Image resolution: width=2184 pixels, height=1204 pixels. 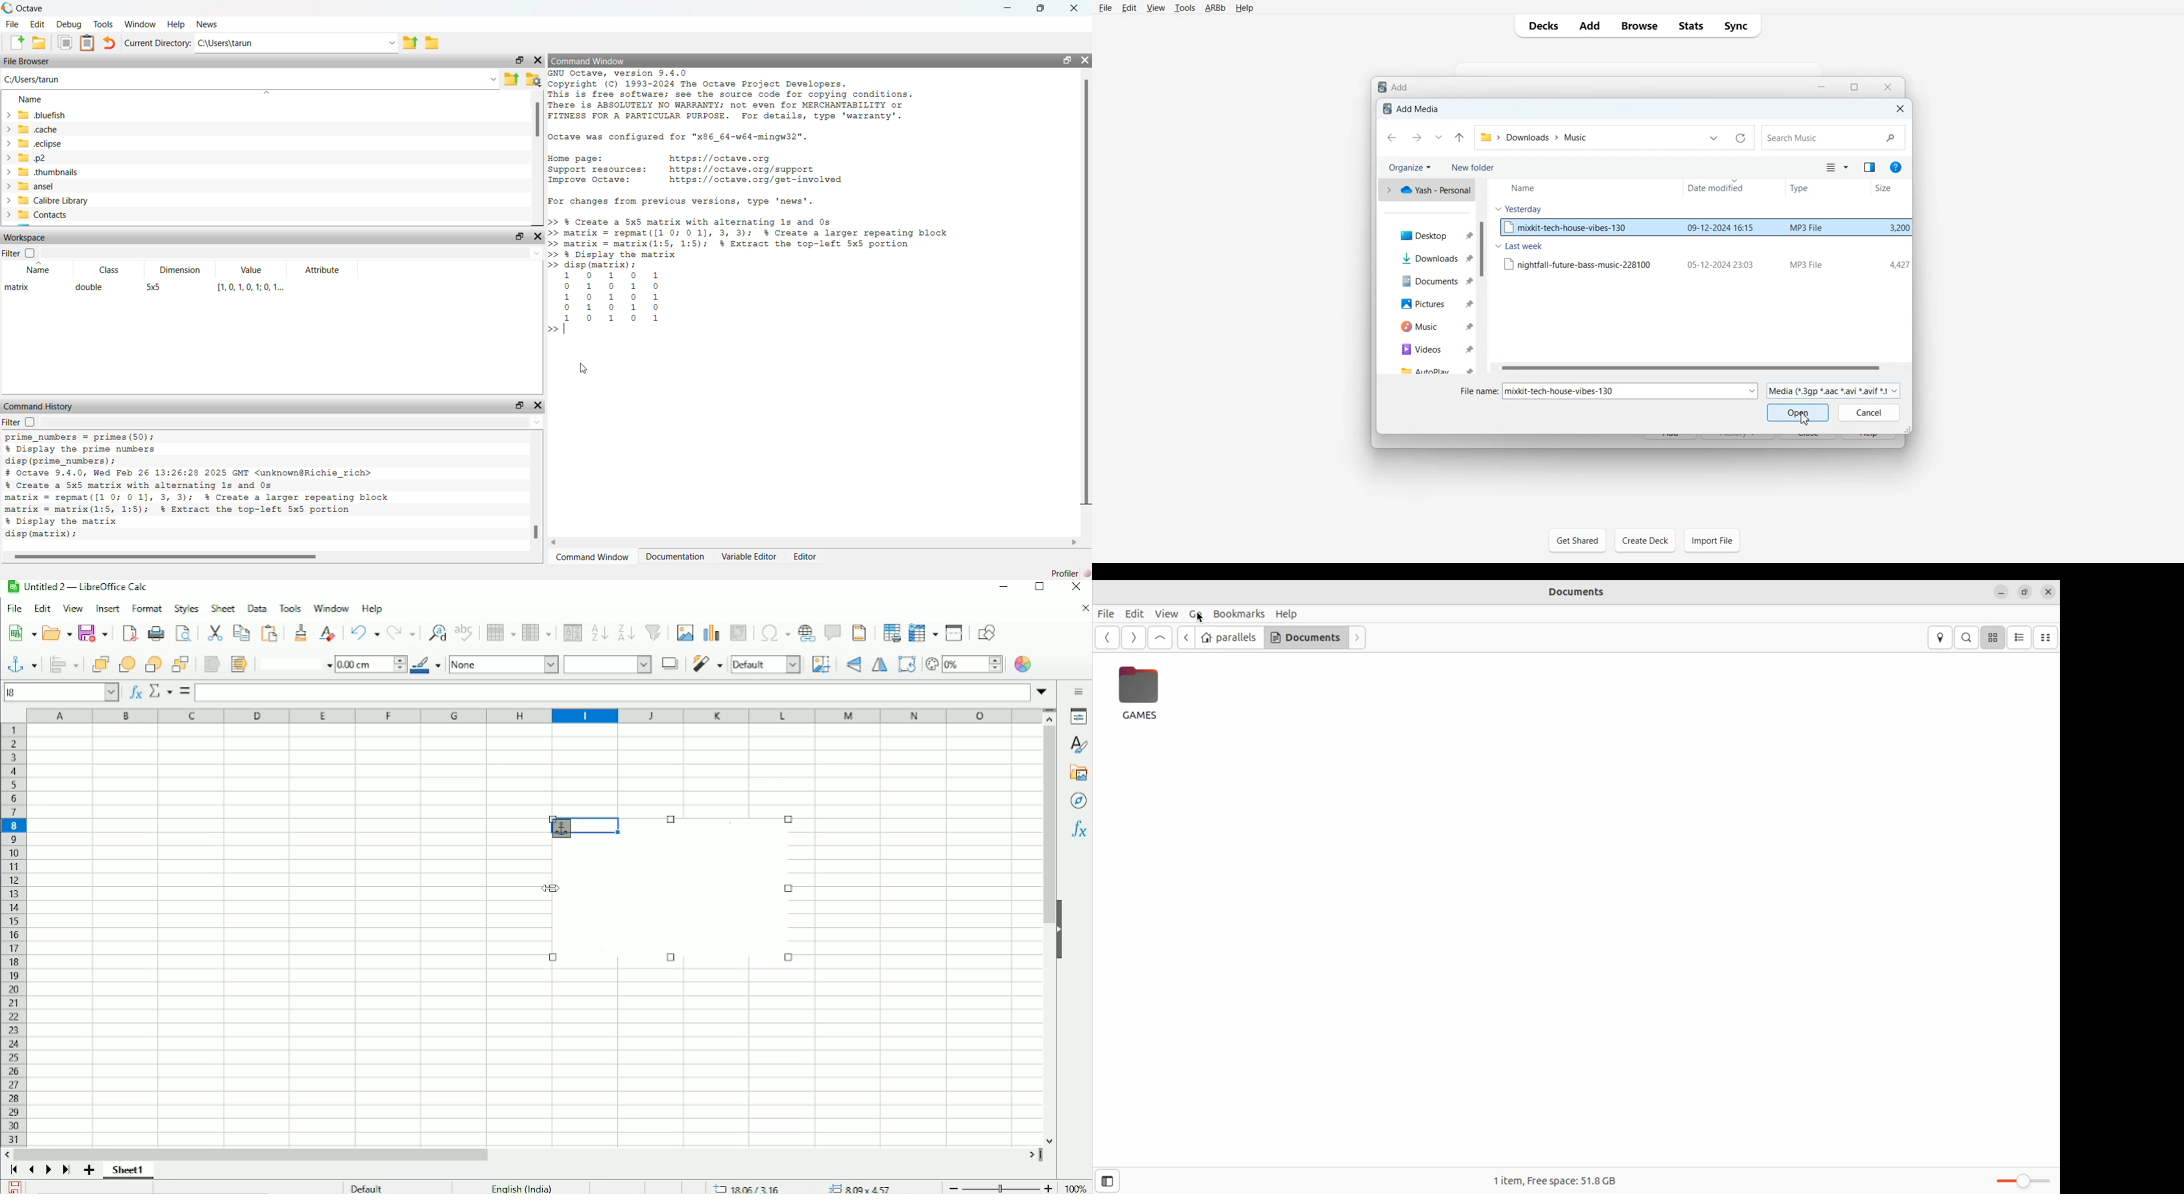 What do you see at coordinates (1521, 246) in the screenshot?
I see `Last week` at bounding box center [1521, 246].